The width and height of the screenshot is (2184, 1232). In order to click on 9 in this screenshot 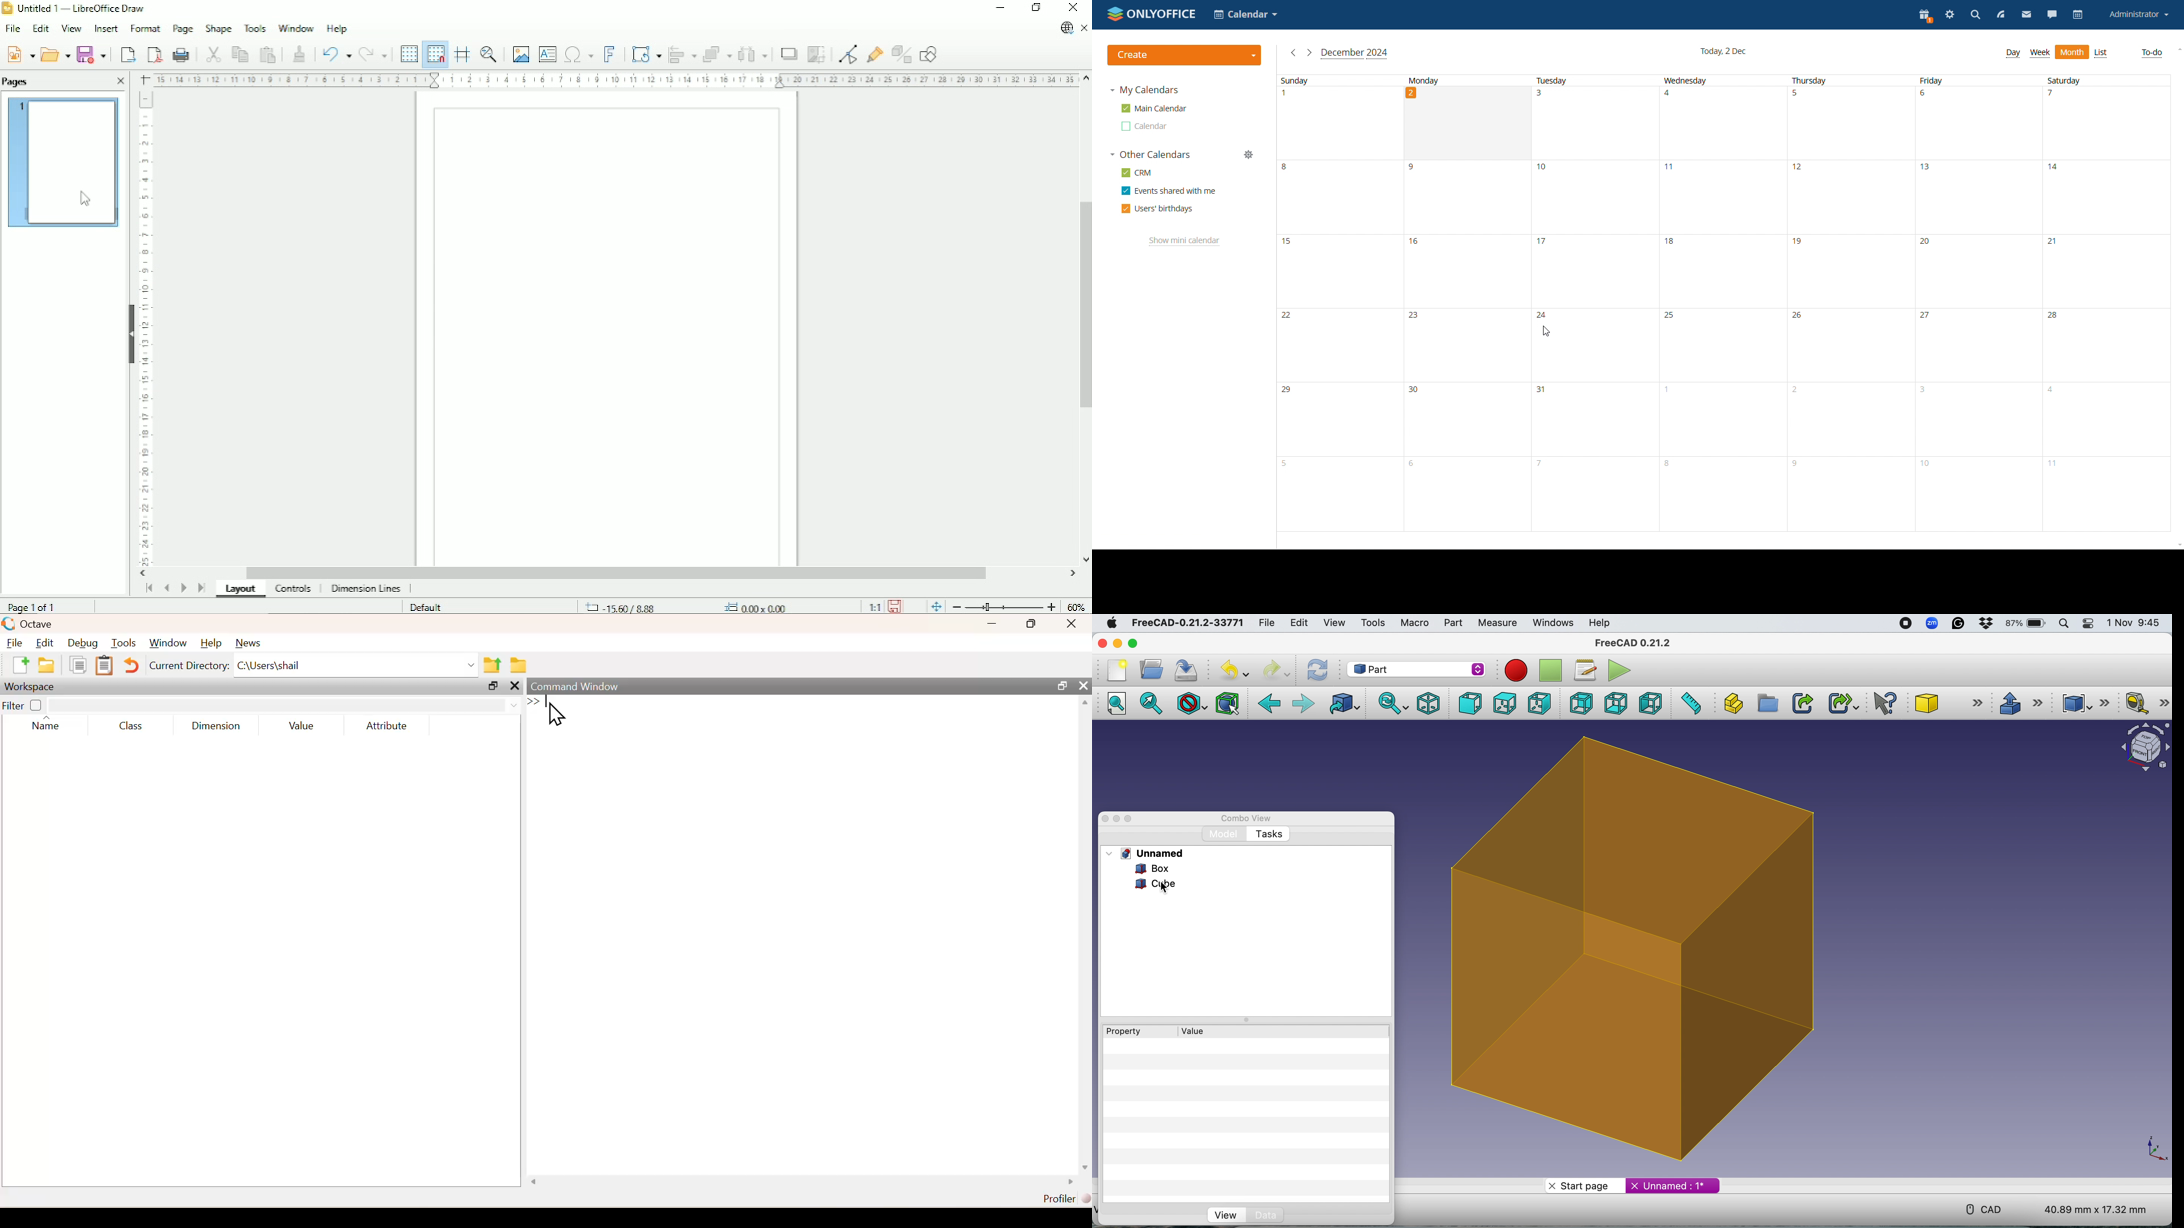, I will do `click(1417, 168)`.